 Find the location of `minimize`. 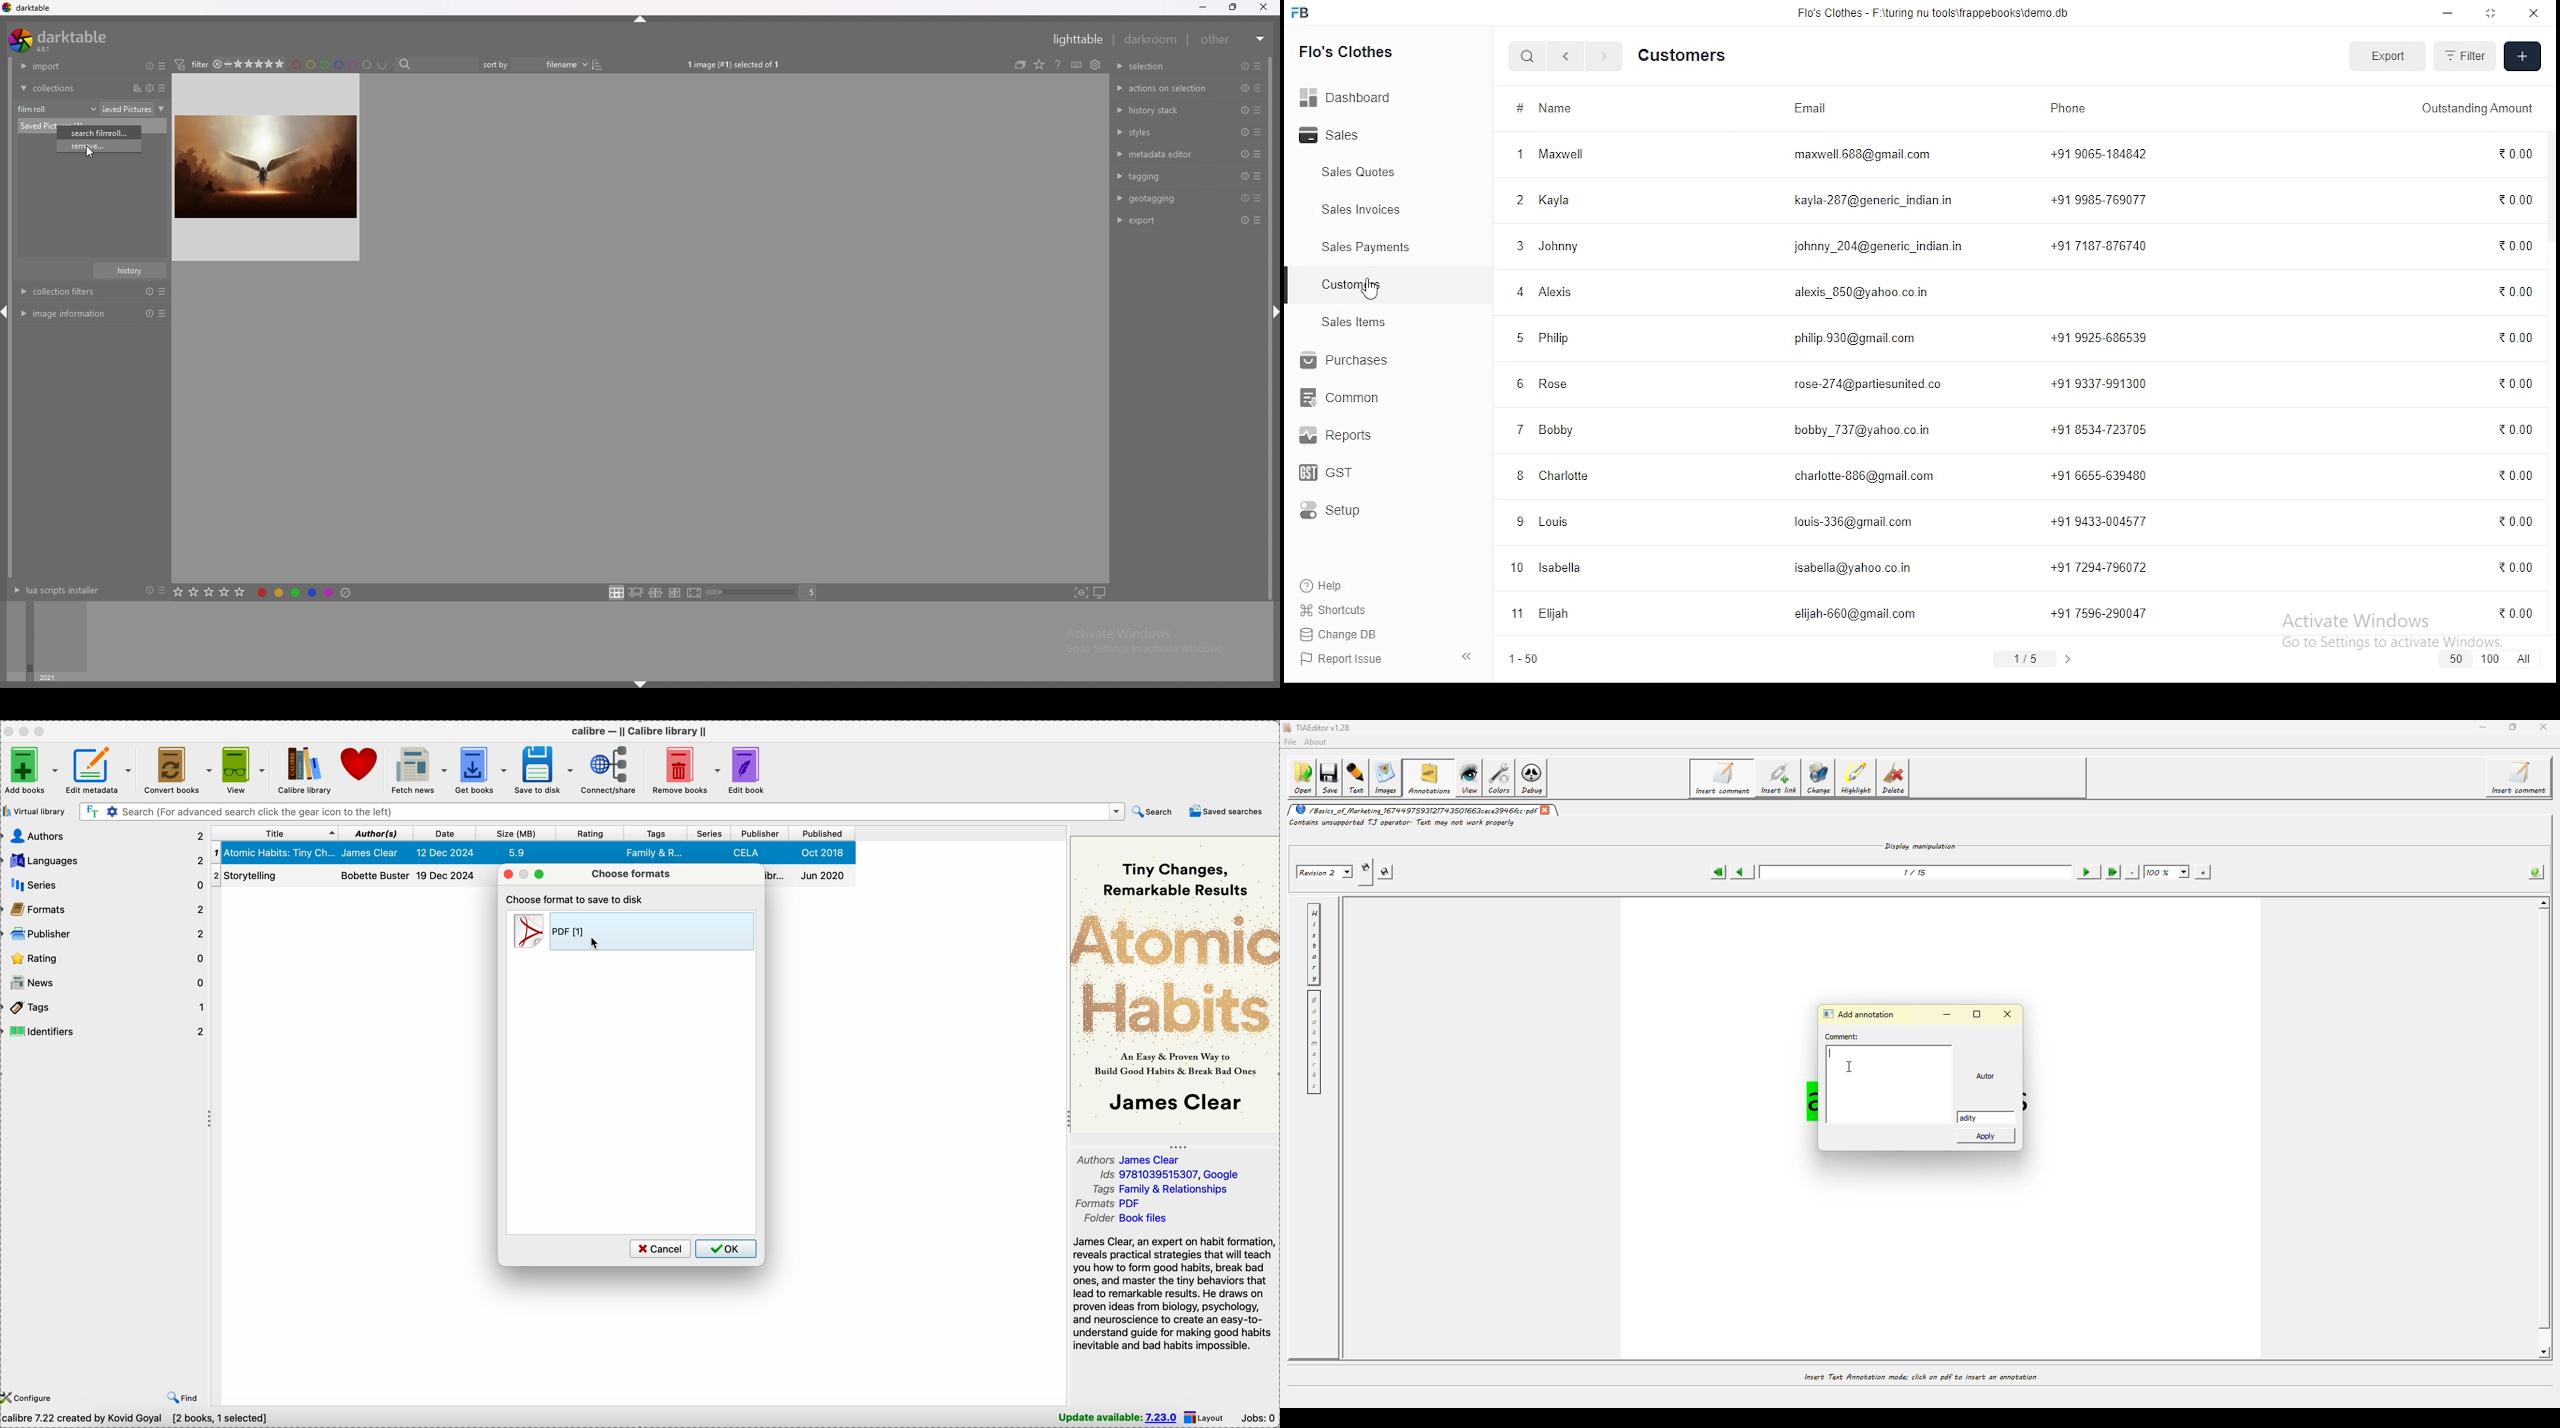

minimize is located at coordinates (2450, 12).